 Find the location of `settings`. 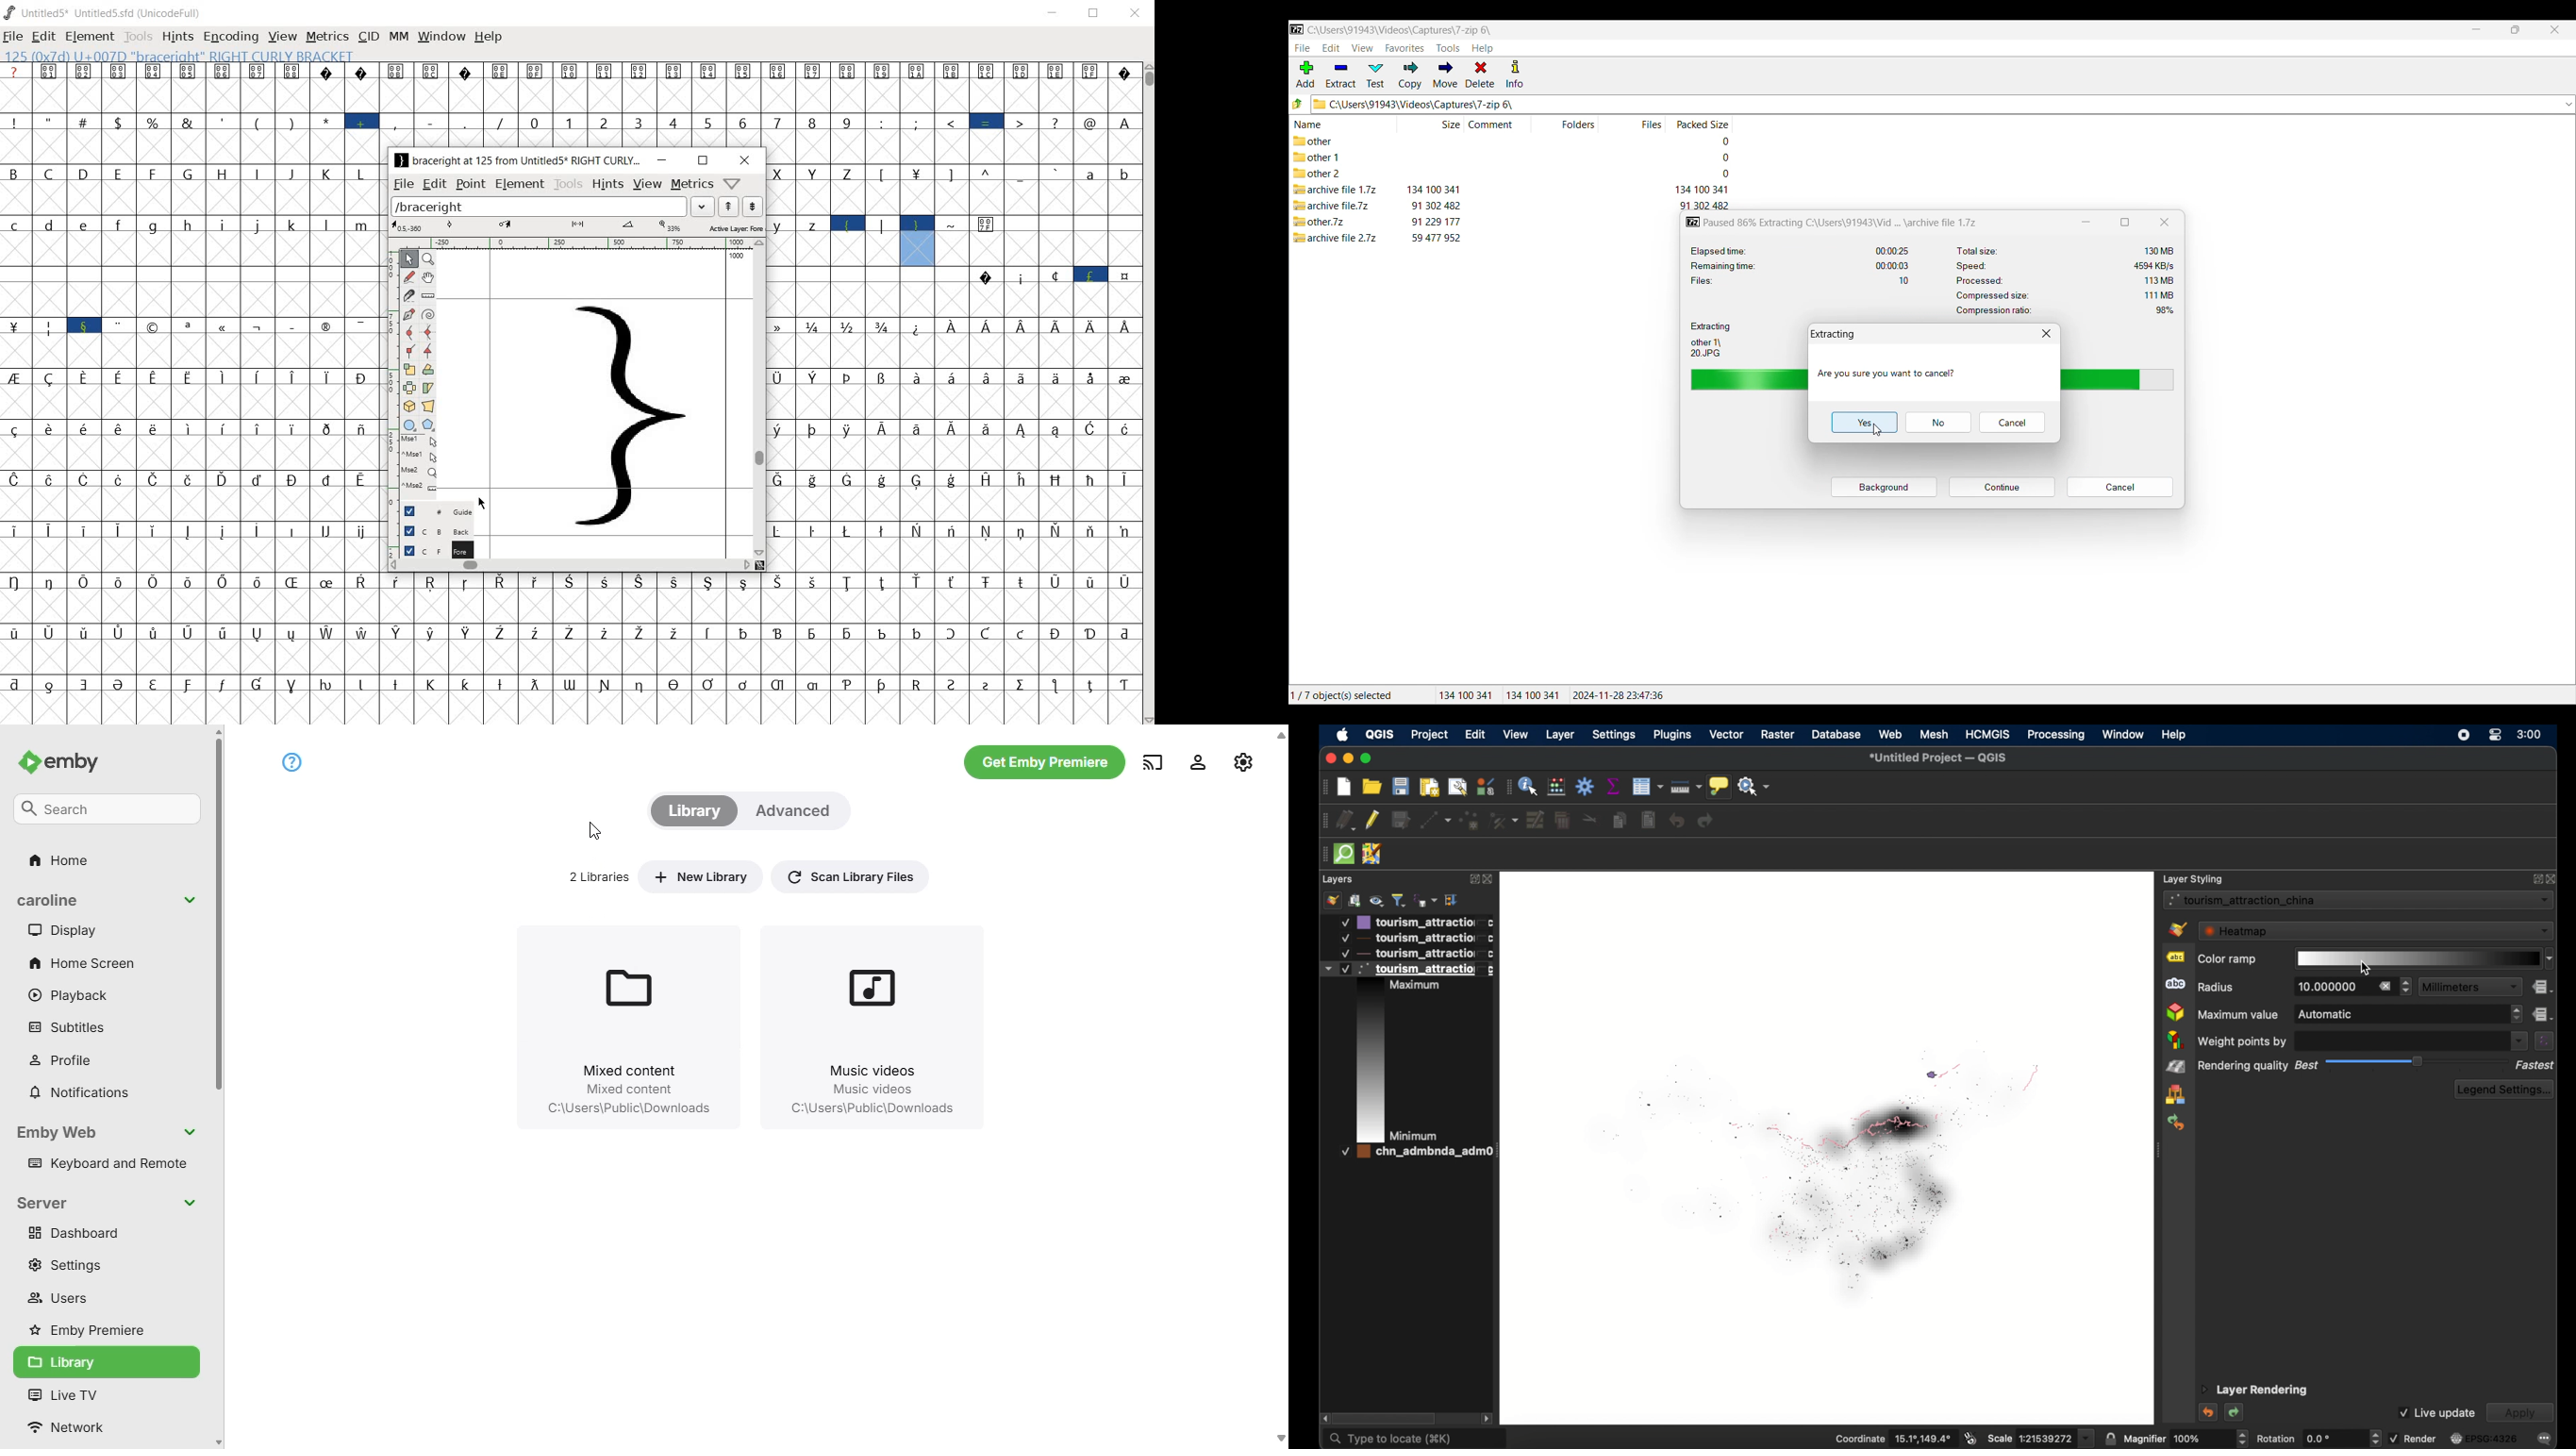

settings is located at coordinates (62, 1265).